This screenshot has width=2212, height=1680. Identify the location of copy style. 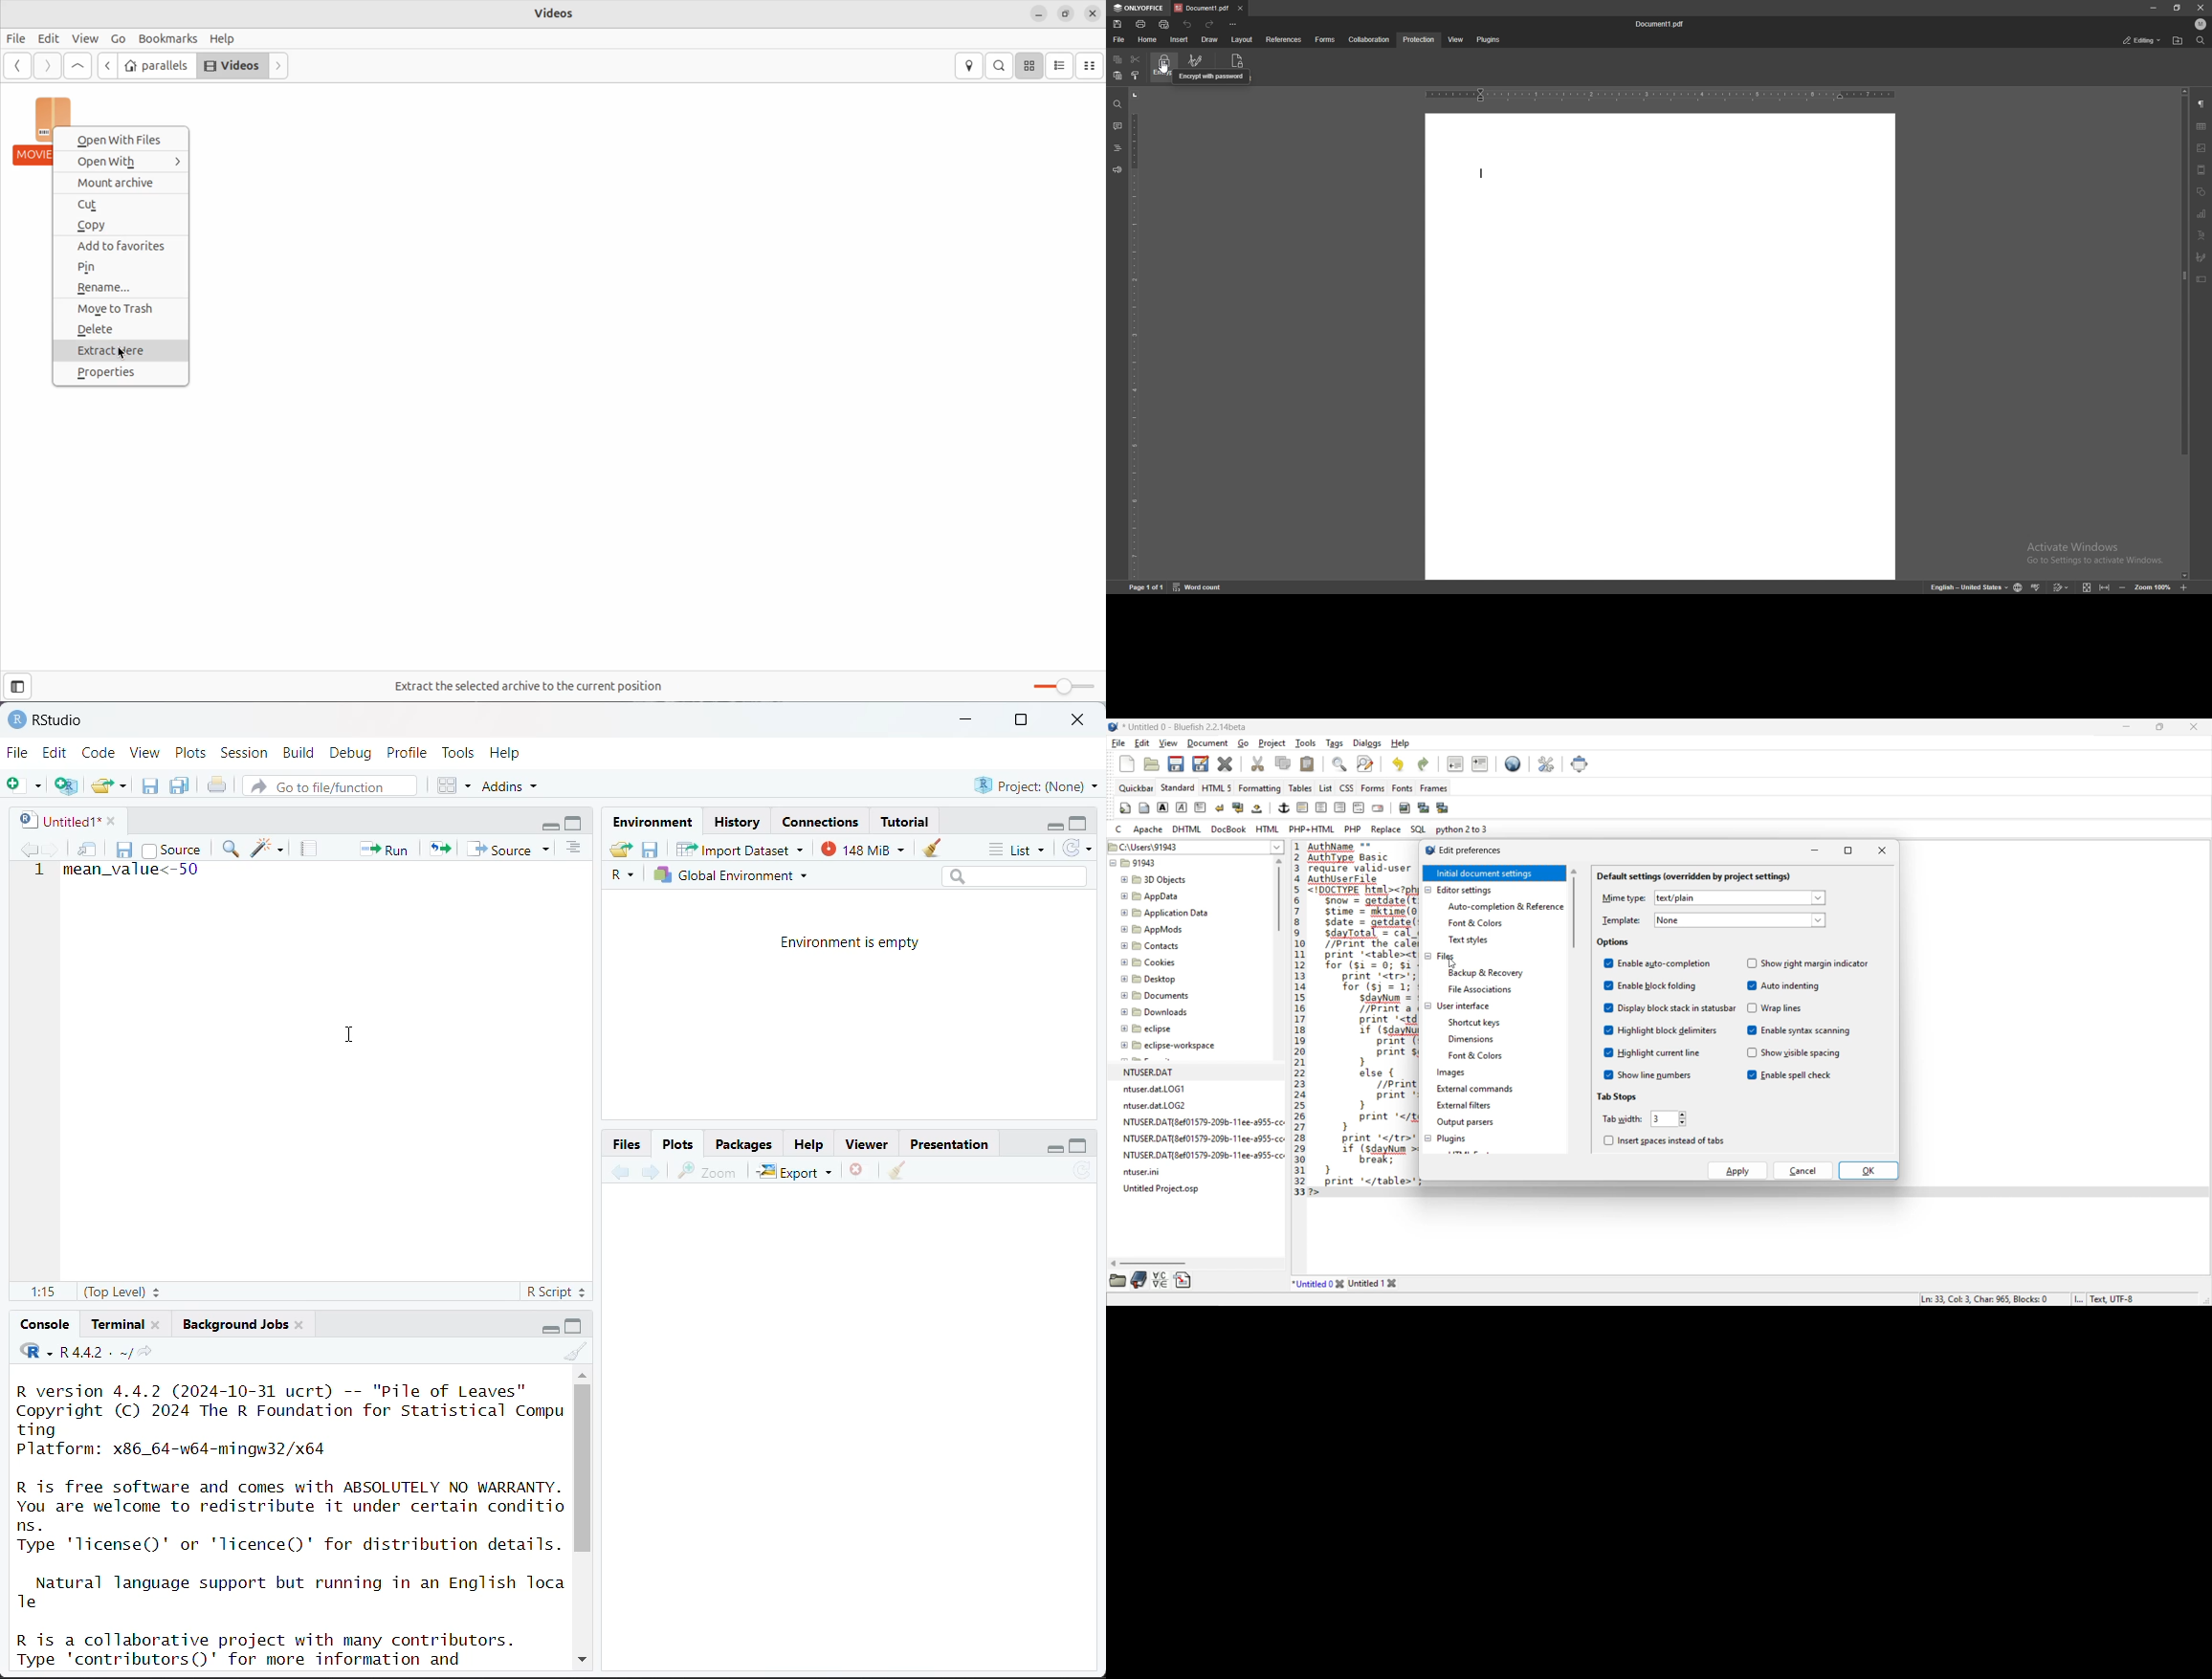
(1135, 75).